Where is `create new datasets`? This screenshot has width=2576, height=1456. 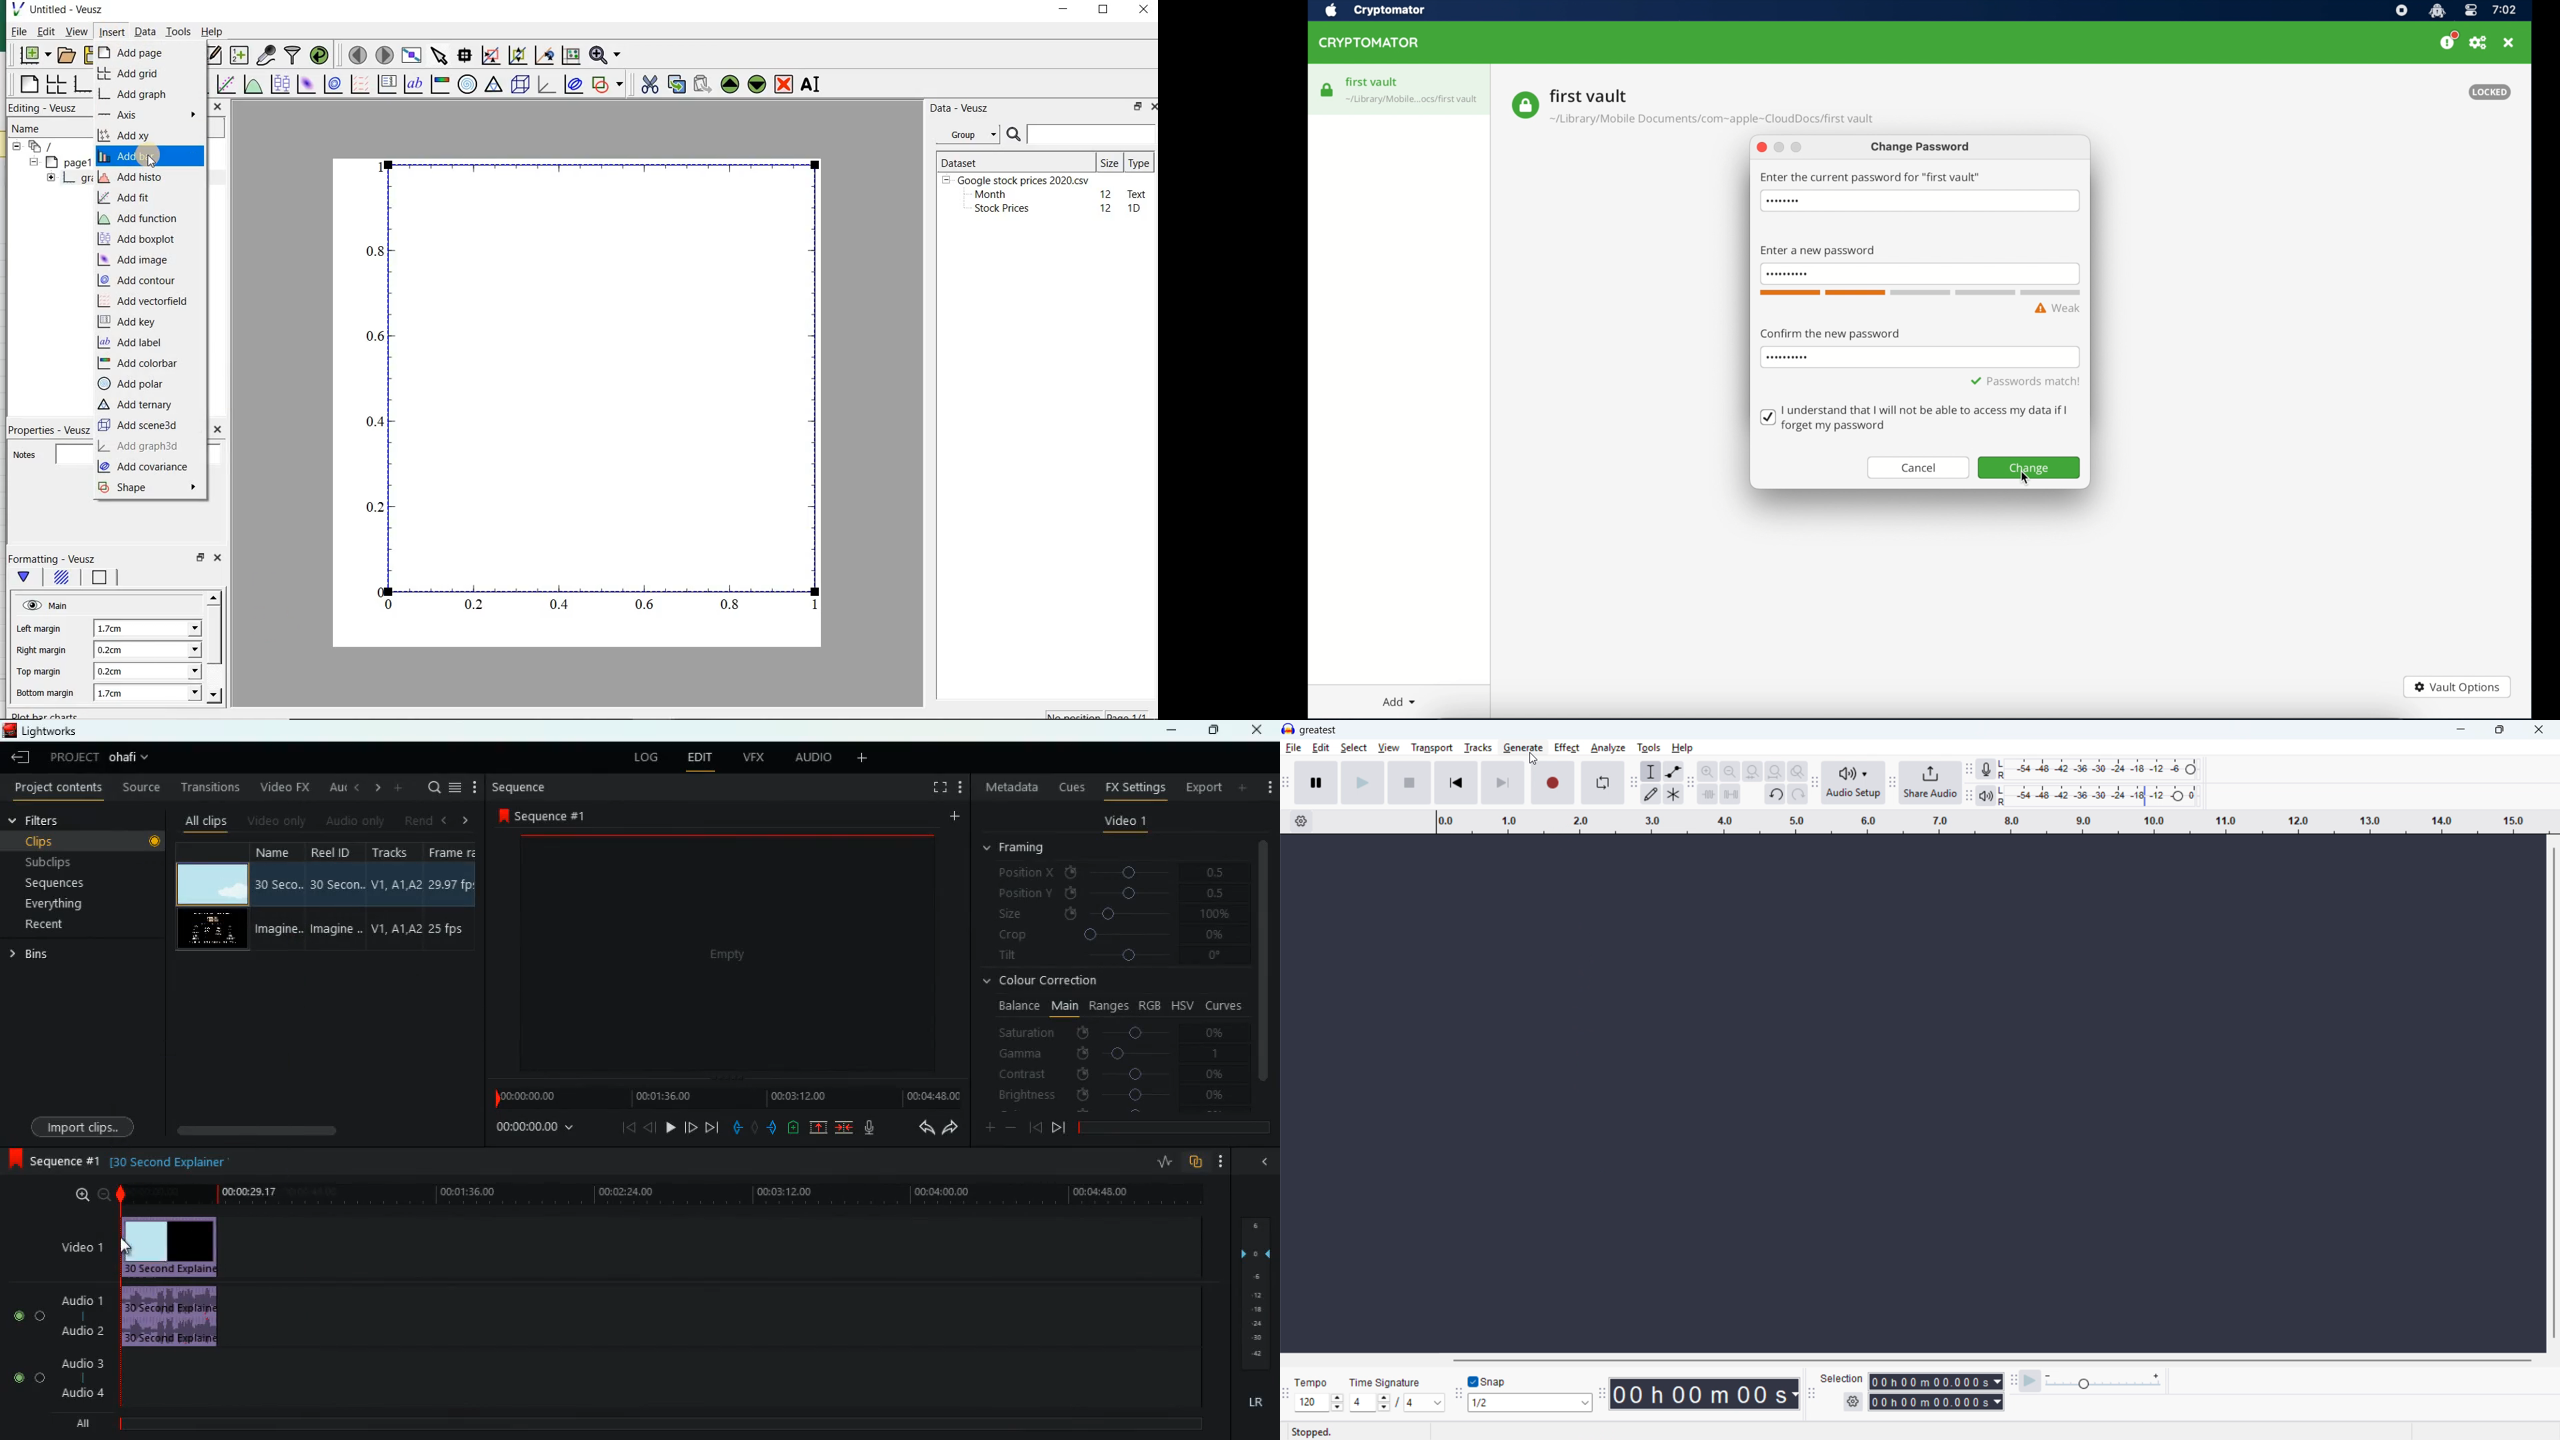 create new datasets is located at coordinates (239, 56).